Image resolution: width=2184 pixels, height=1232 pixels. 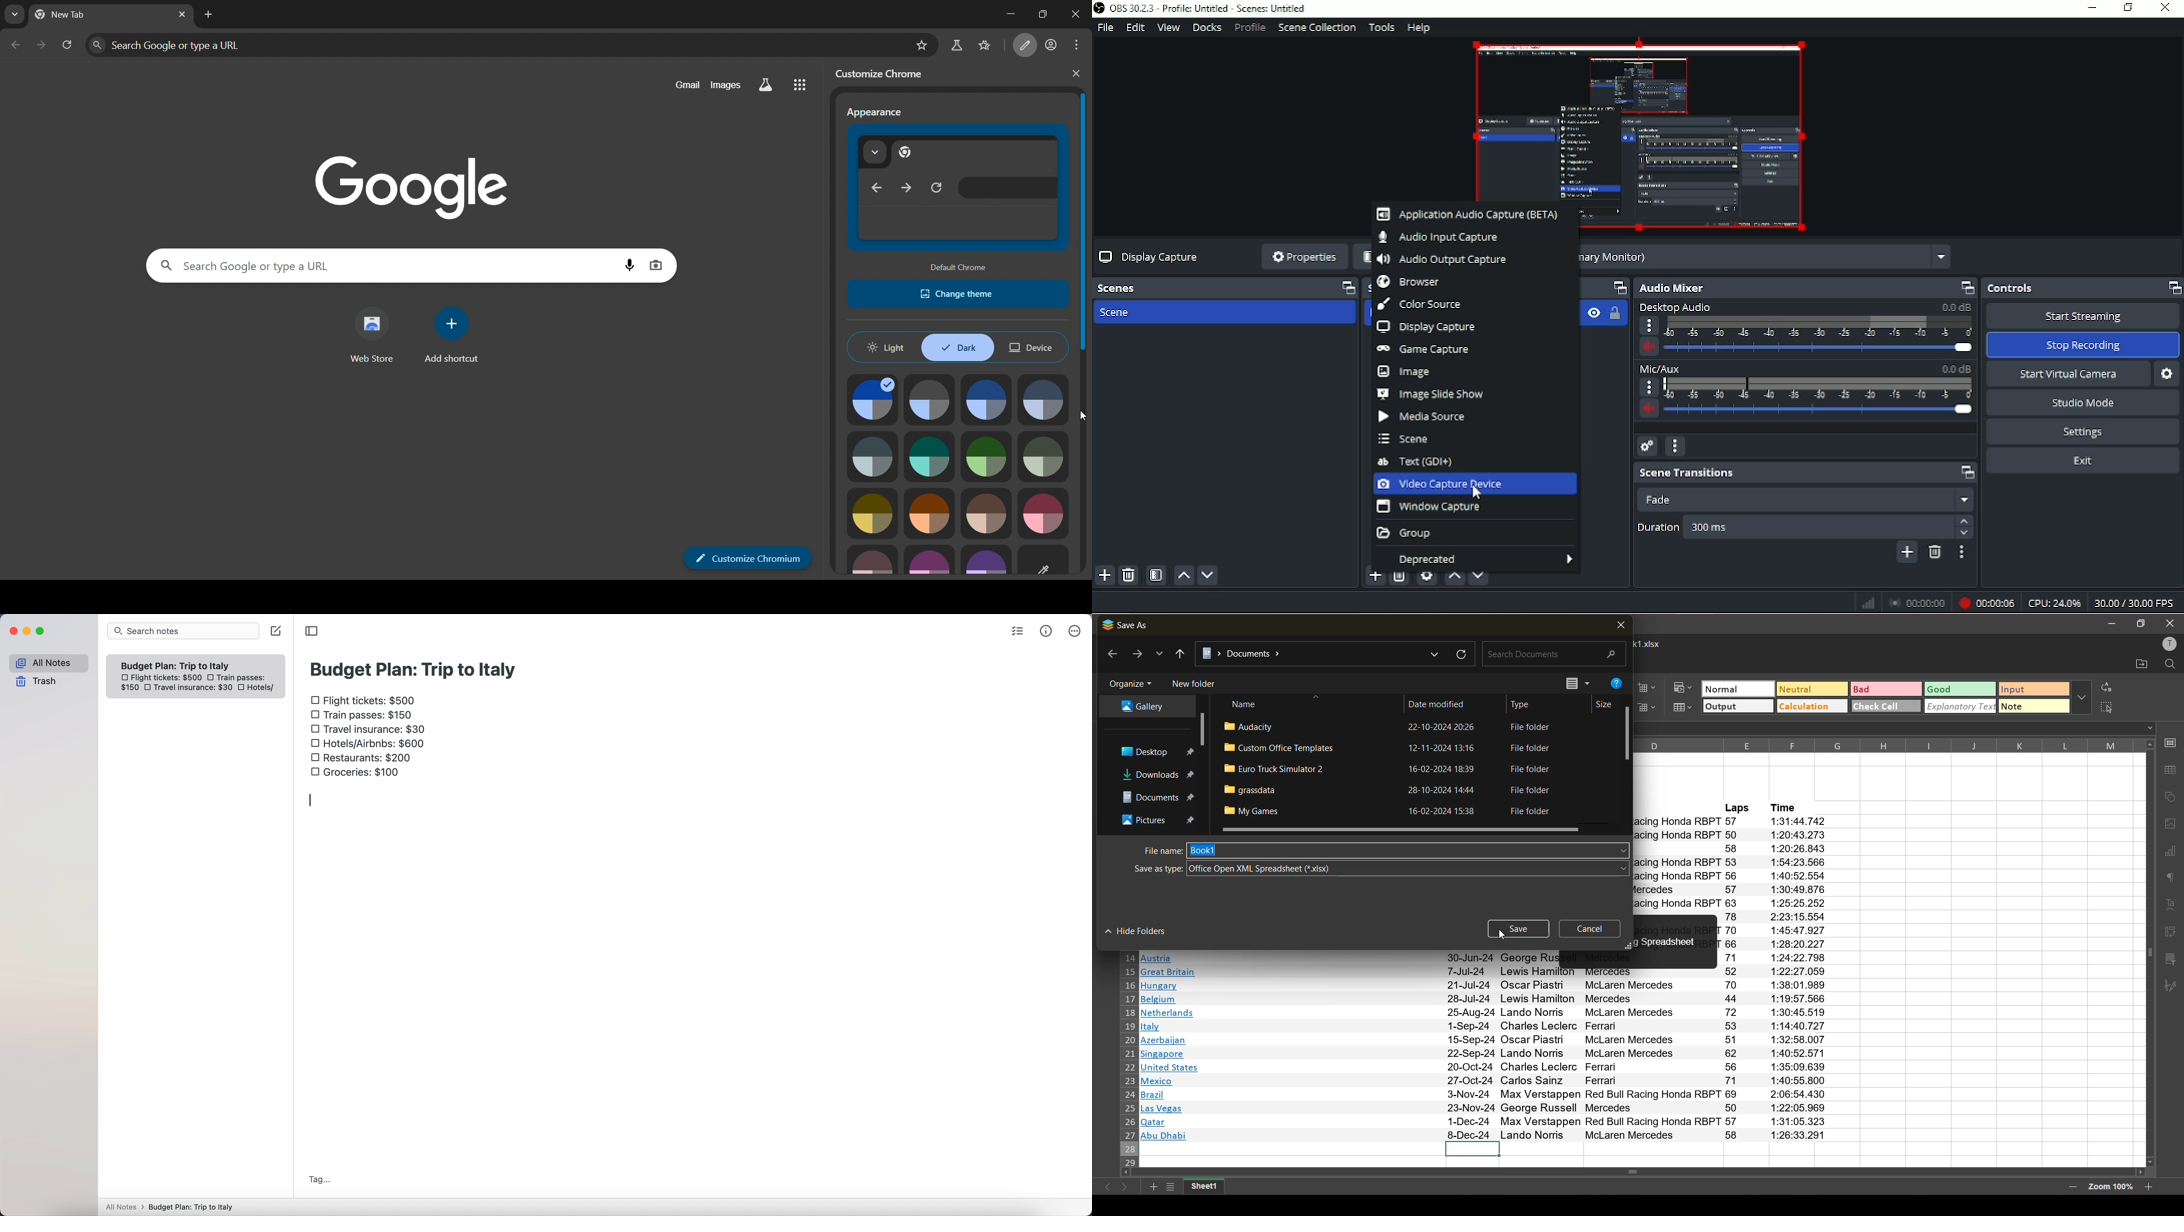 What do you see at coordinates (1868, 602) in the screenshot?
I see `Graph` at bounding box center [1868, 602].